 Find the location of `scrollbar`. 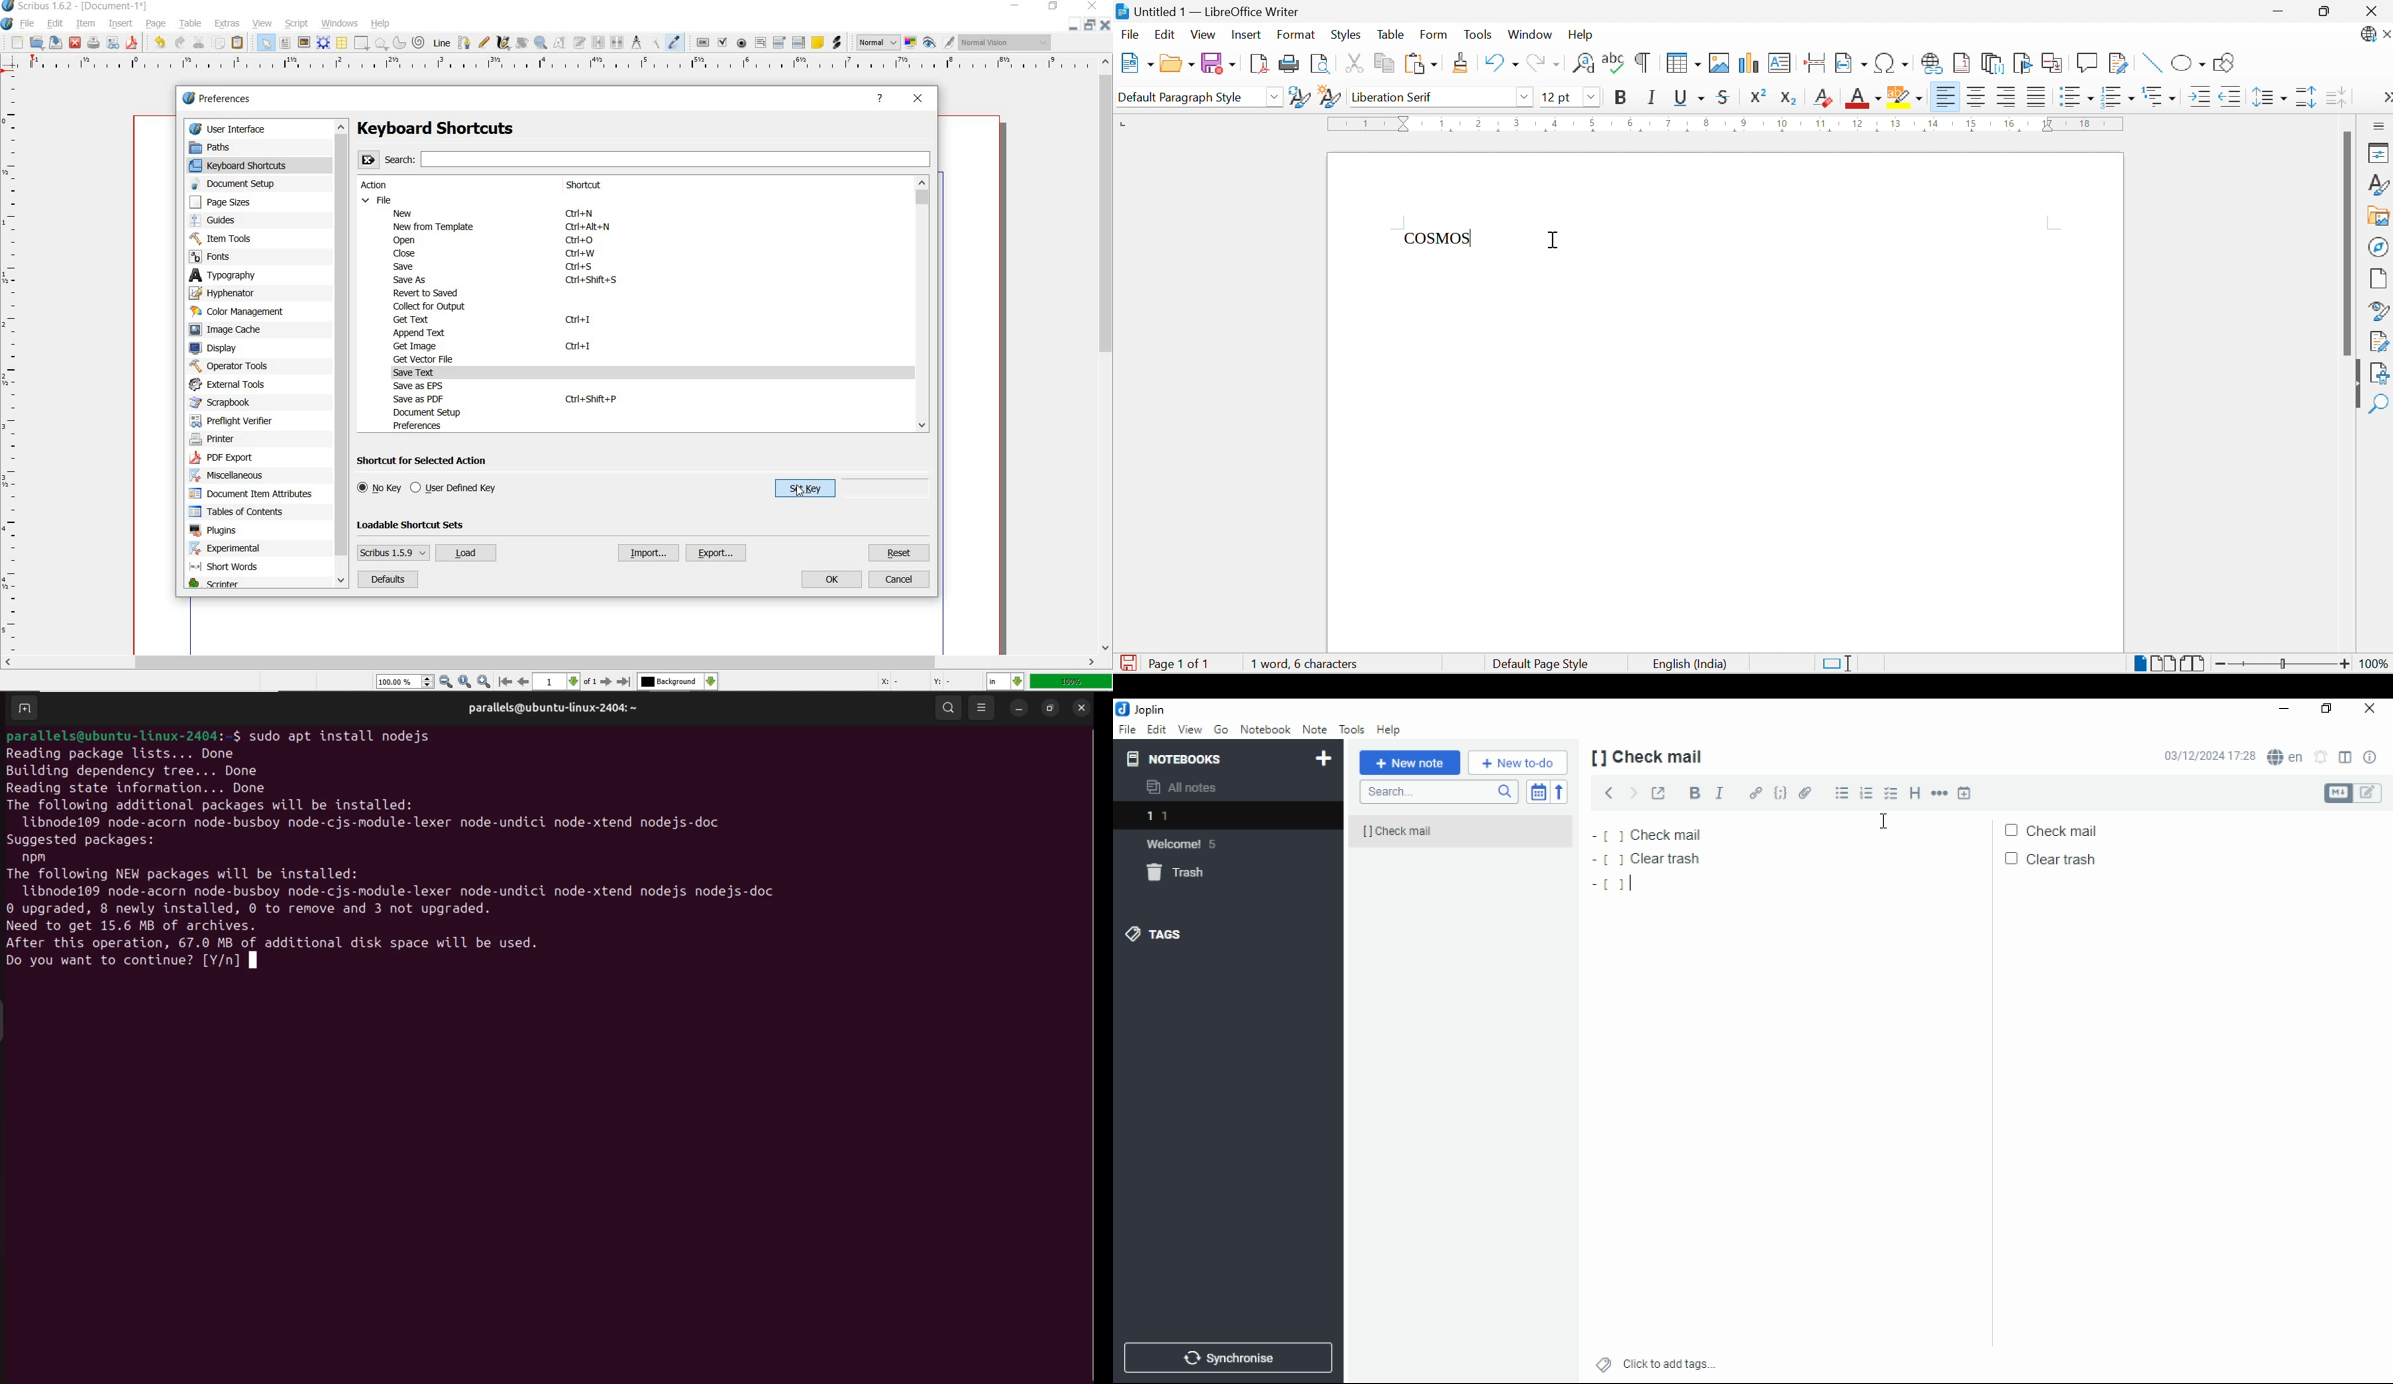

scrollbar is located at coordinates (1107, 355).